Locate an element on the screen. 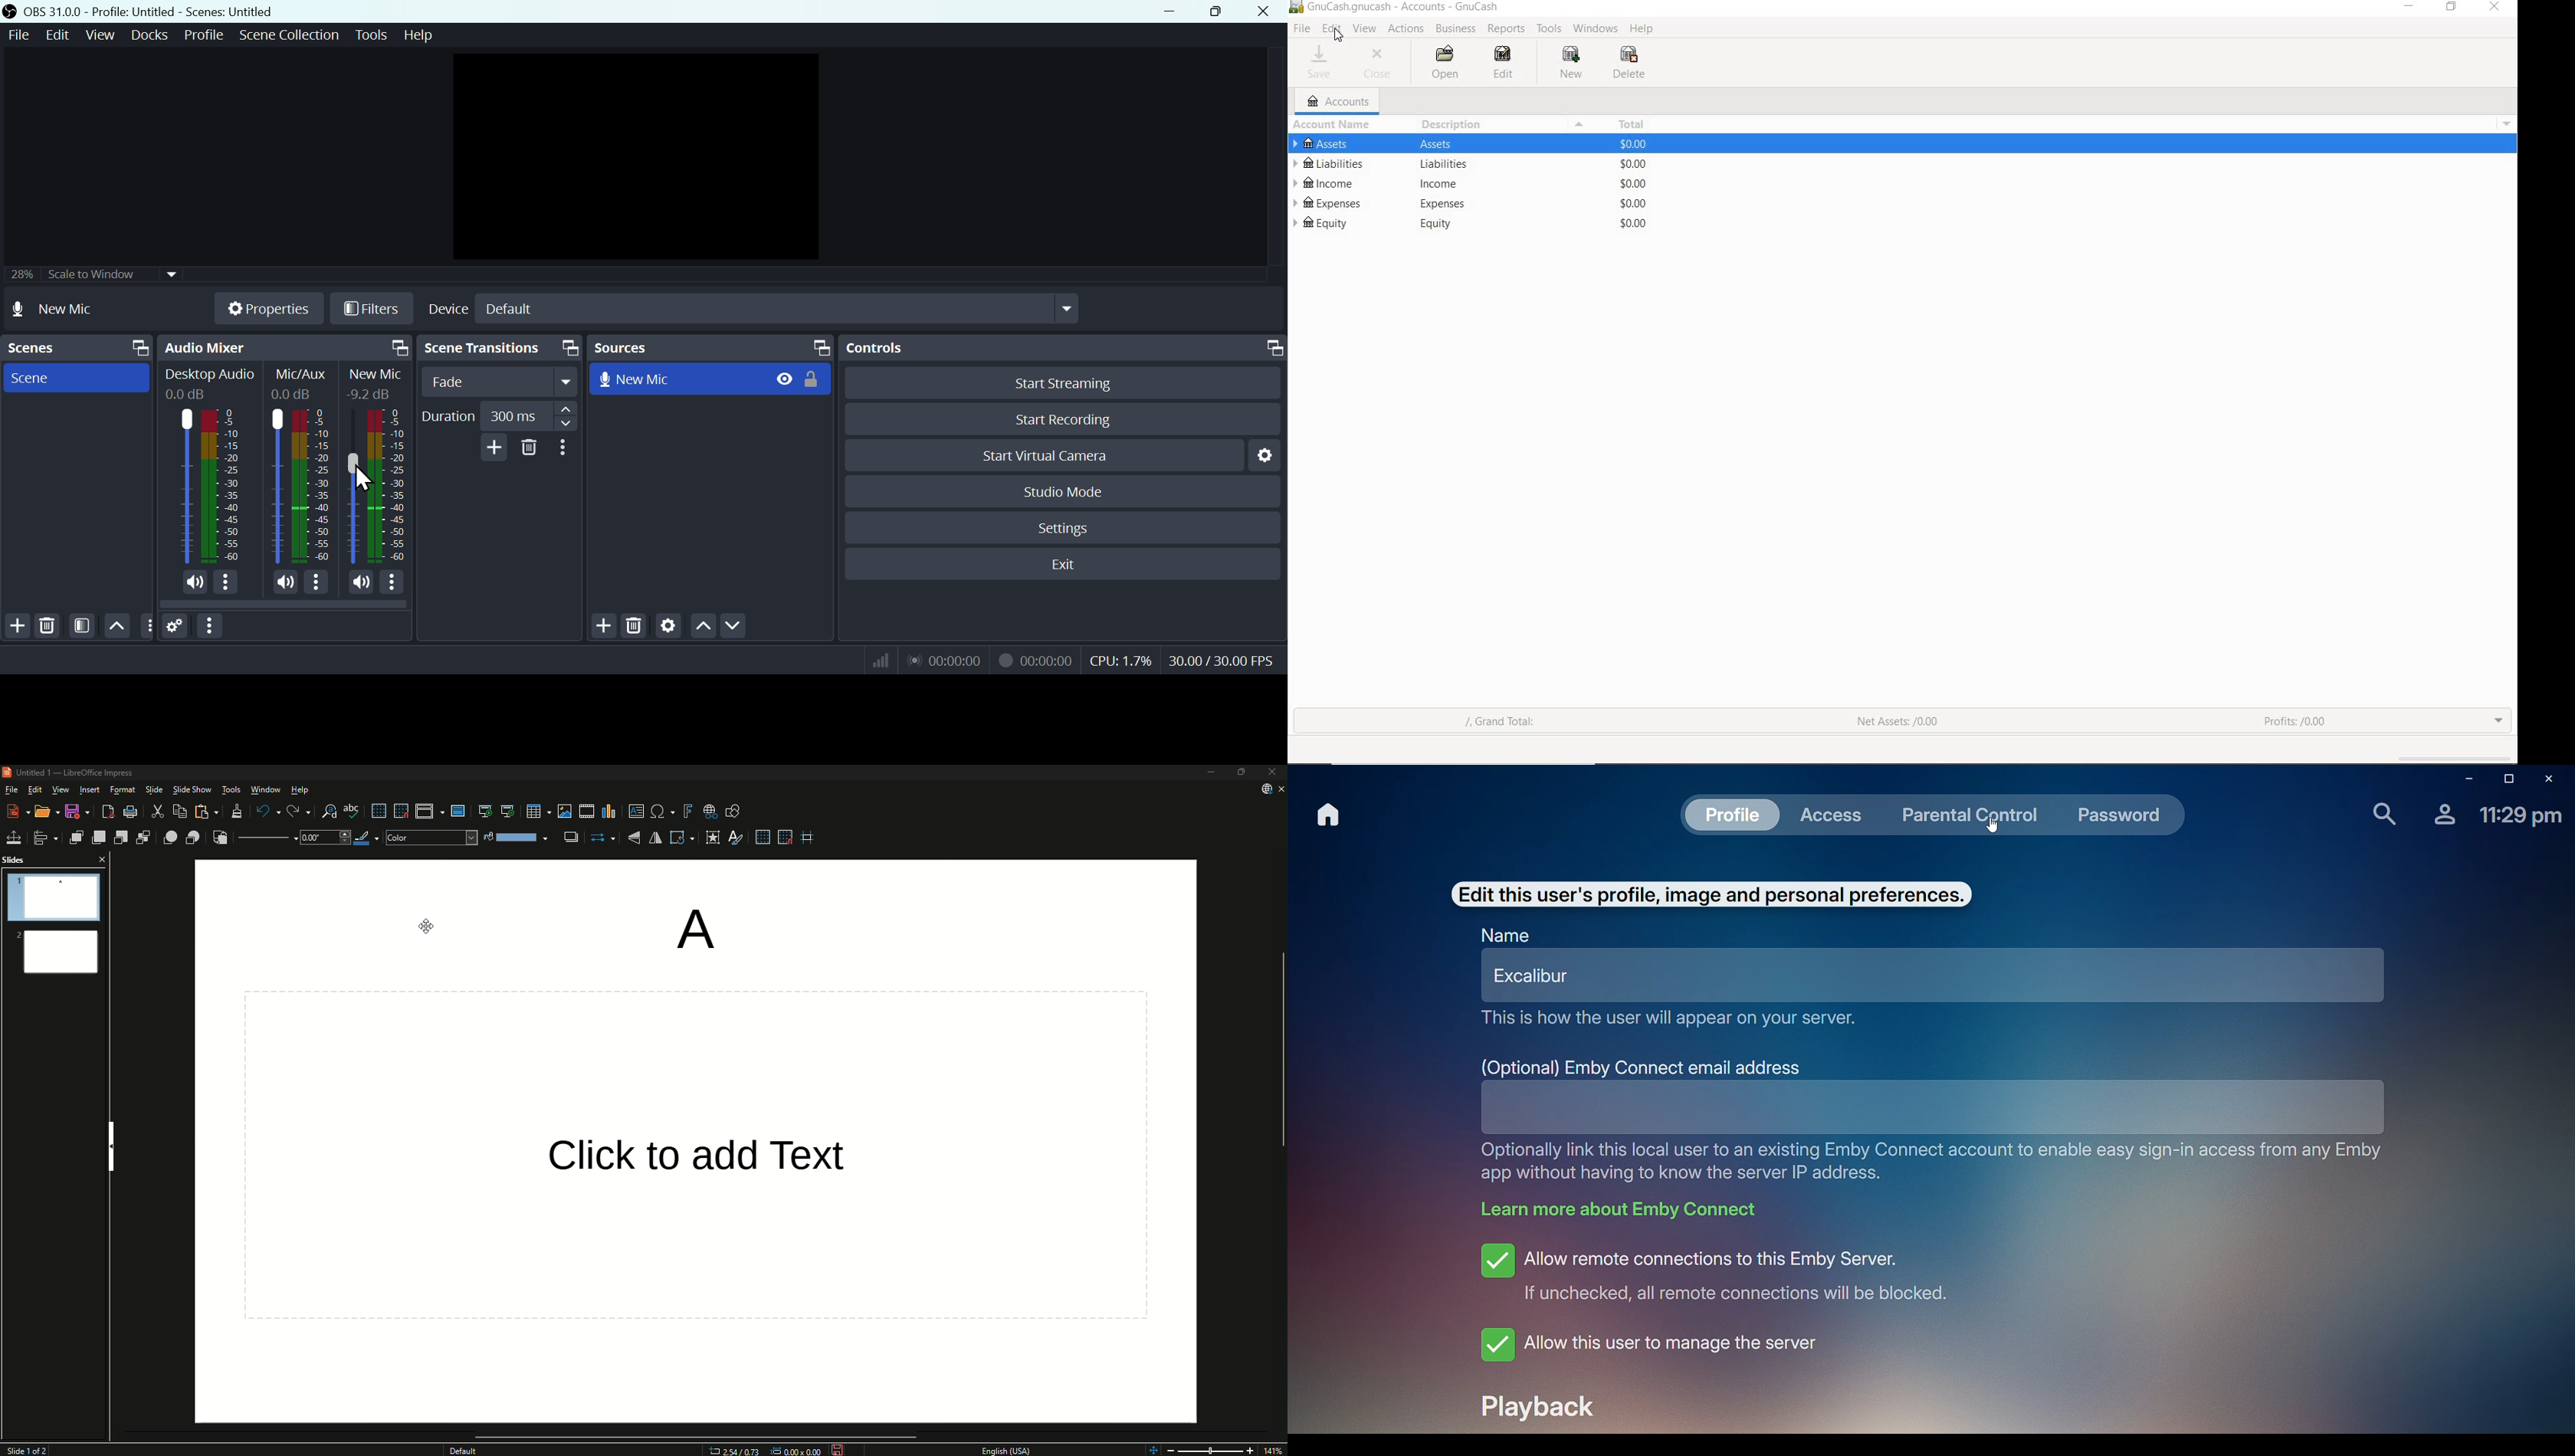  WINDOWS is located at coordinates (1593, 28).